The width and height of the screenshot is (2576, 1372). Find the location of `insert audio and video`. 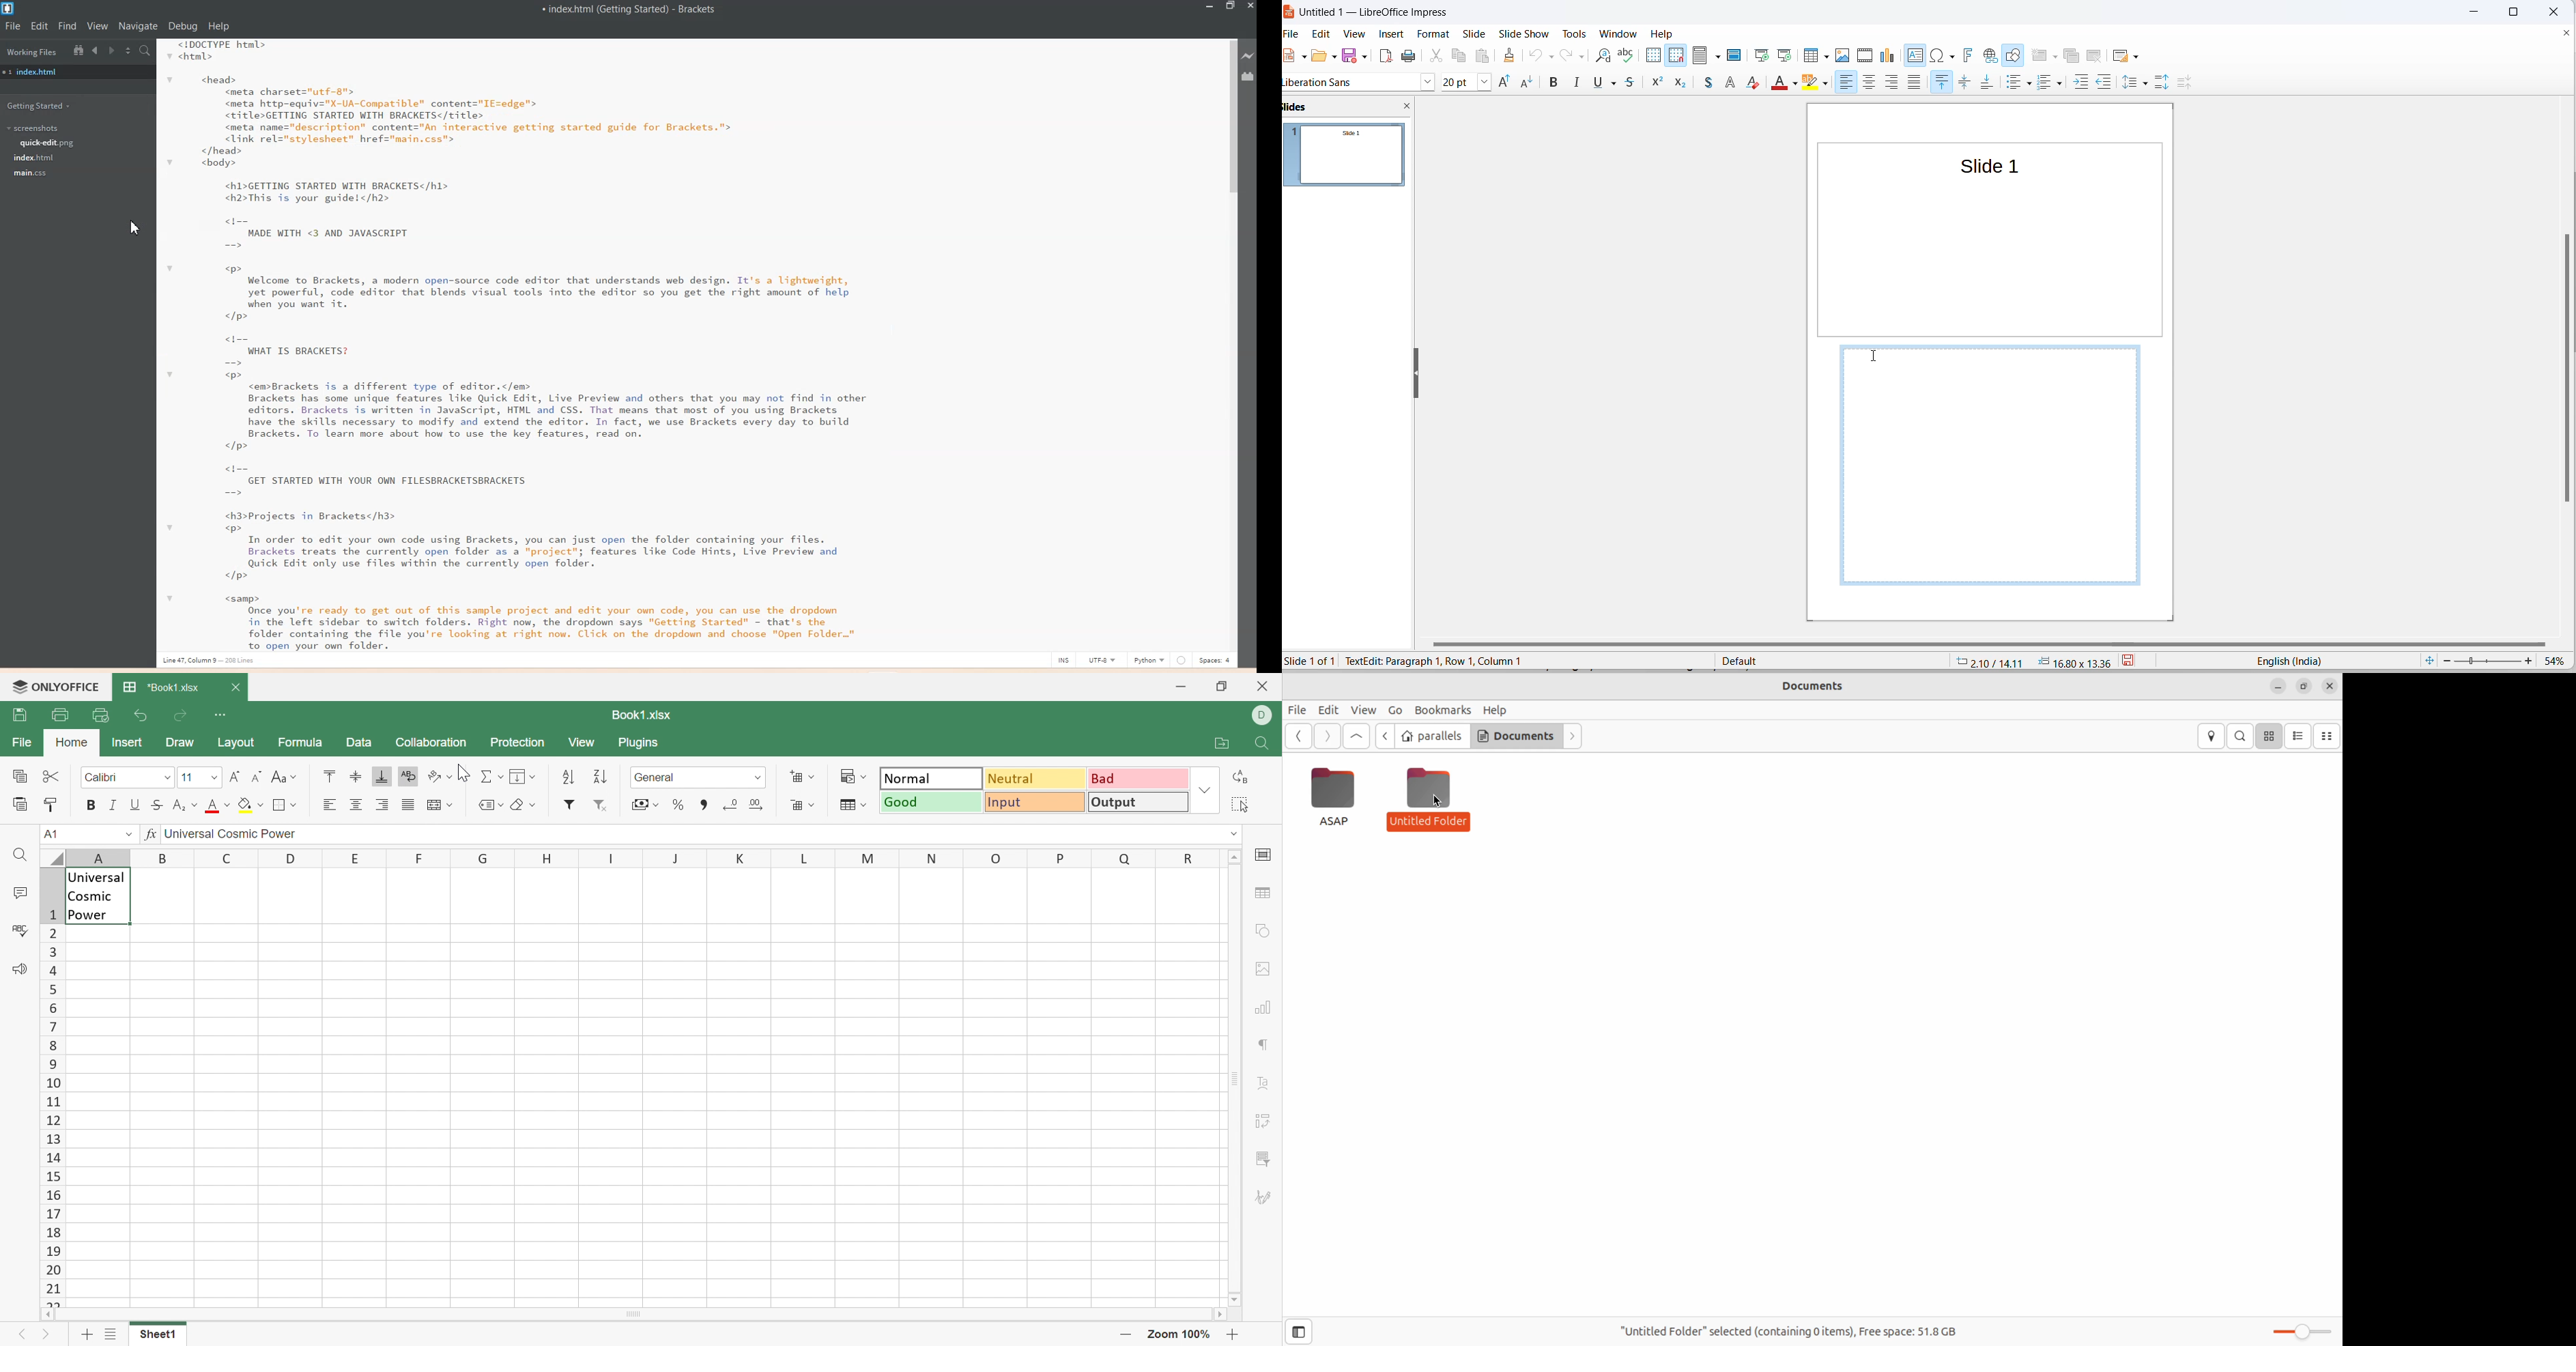

insert audio and video is located at coordinates (1865, 55).